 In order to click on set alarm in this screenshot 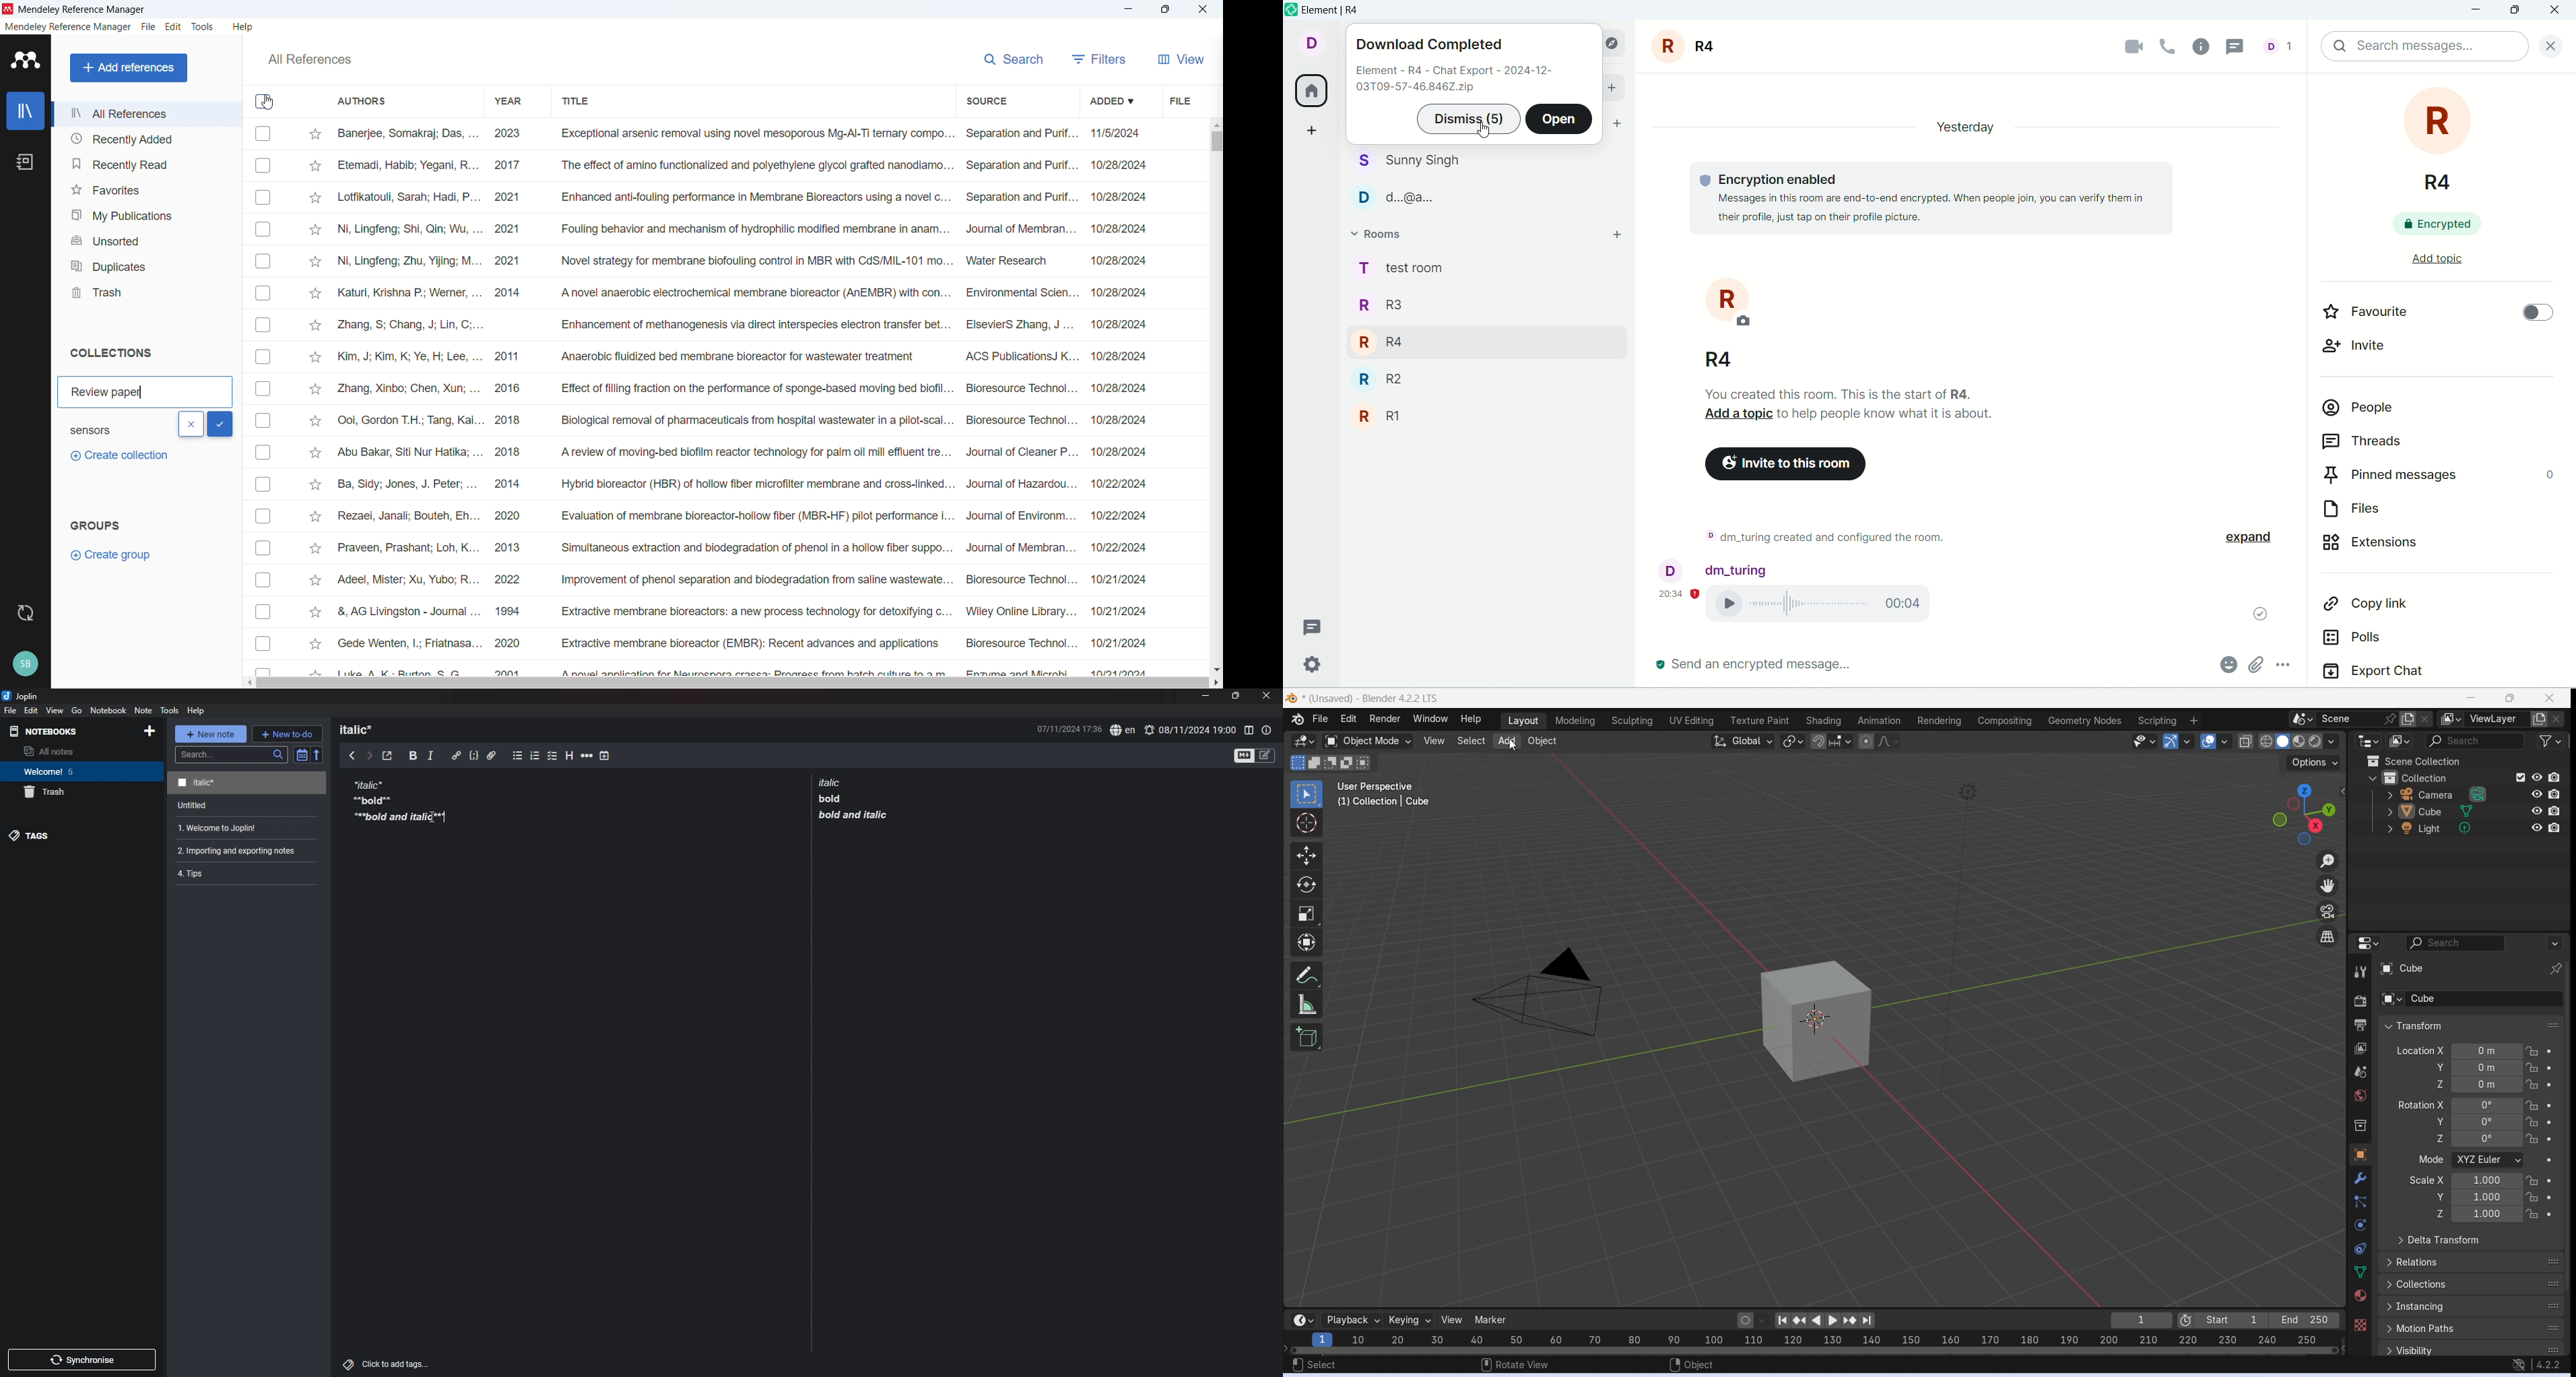, I will do `click(1190, 729)`.